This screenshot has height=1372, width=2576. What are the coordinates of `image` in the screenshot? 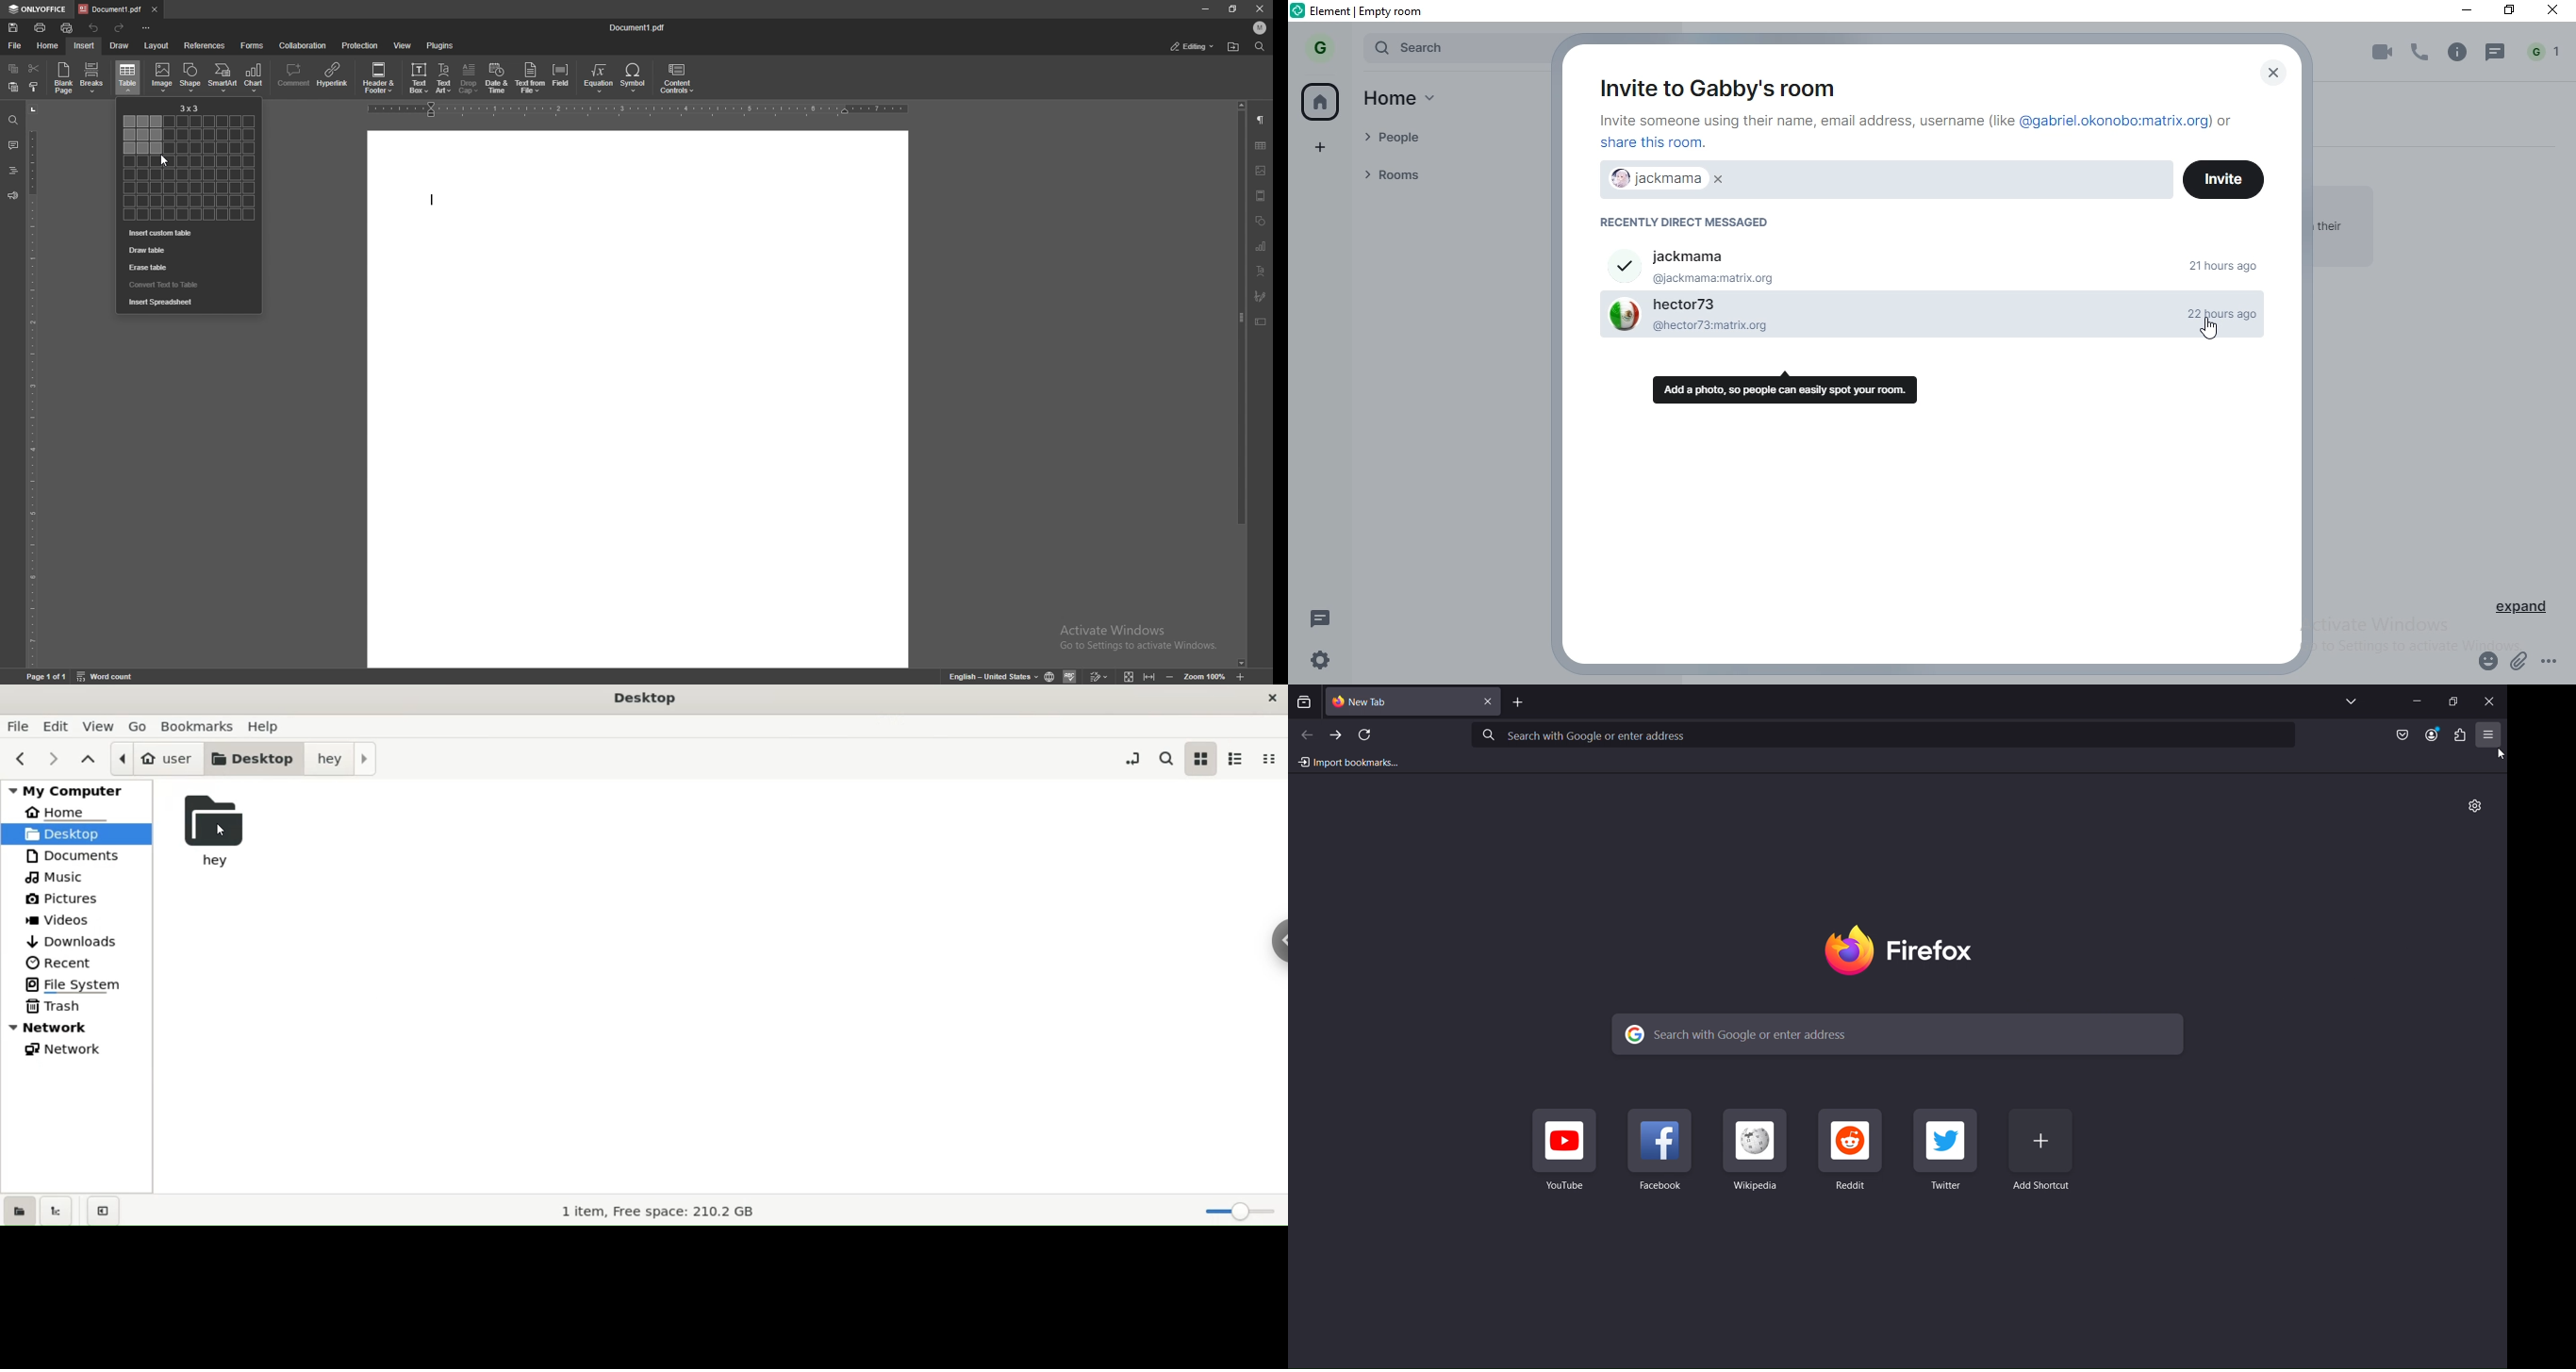 It's located at (1262, 169).